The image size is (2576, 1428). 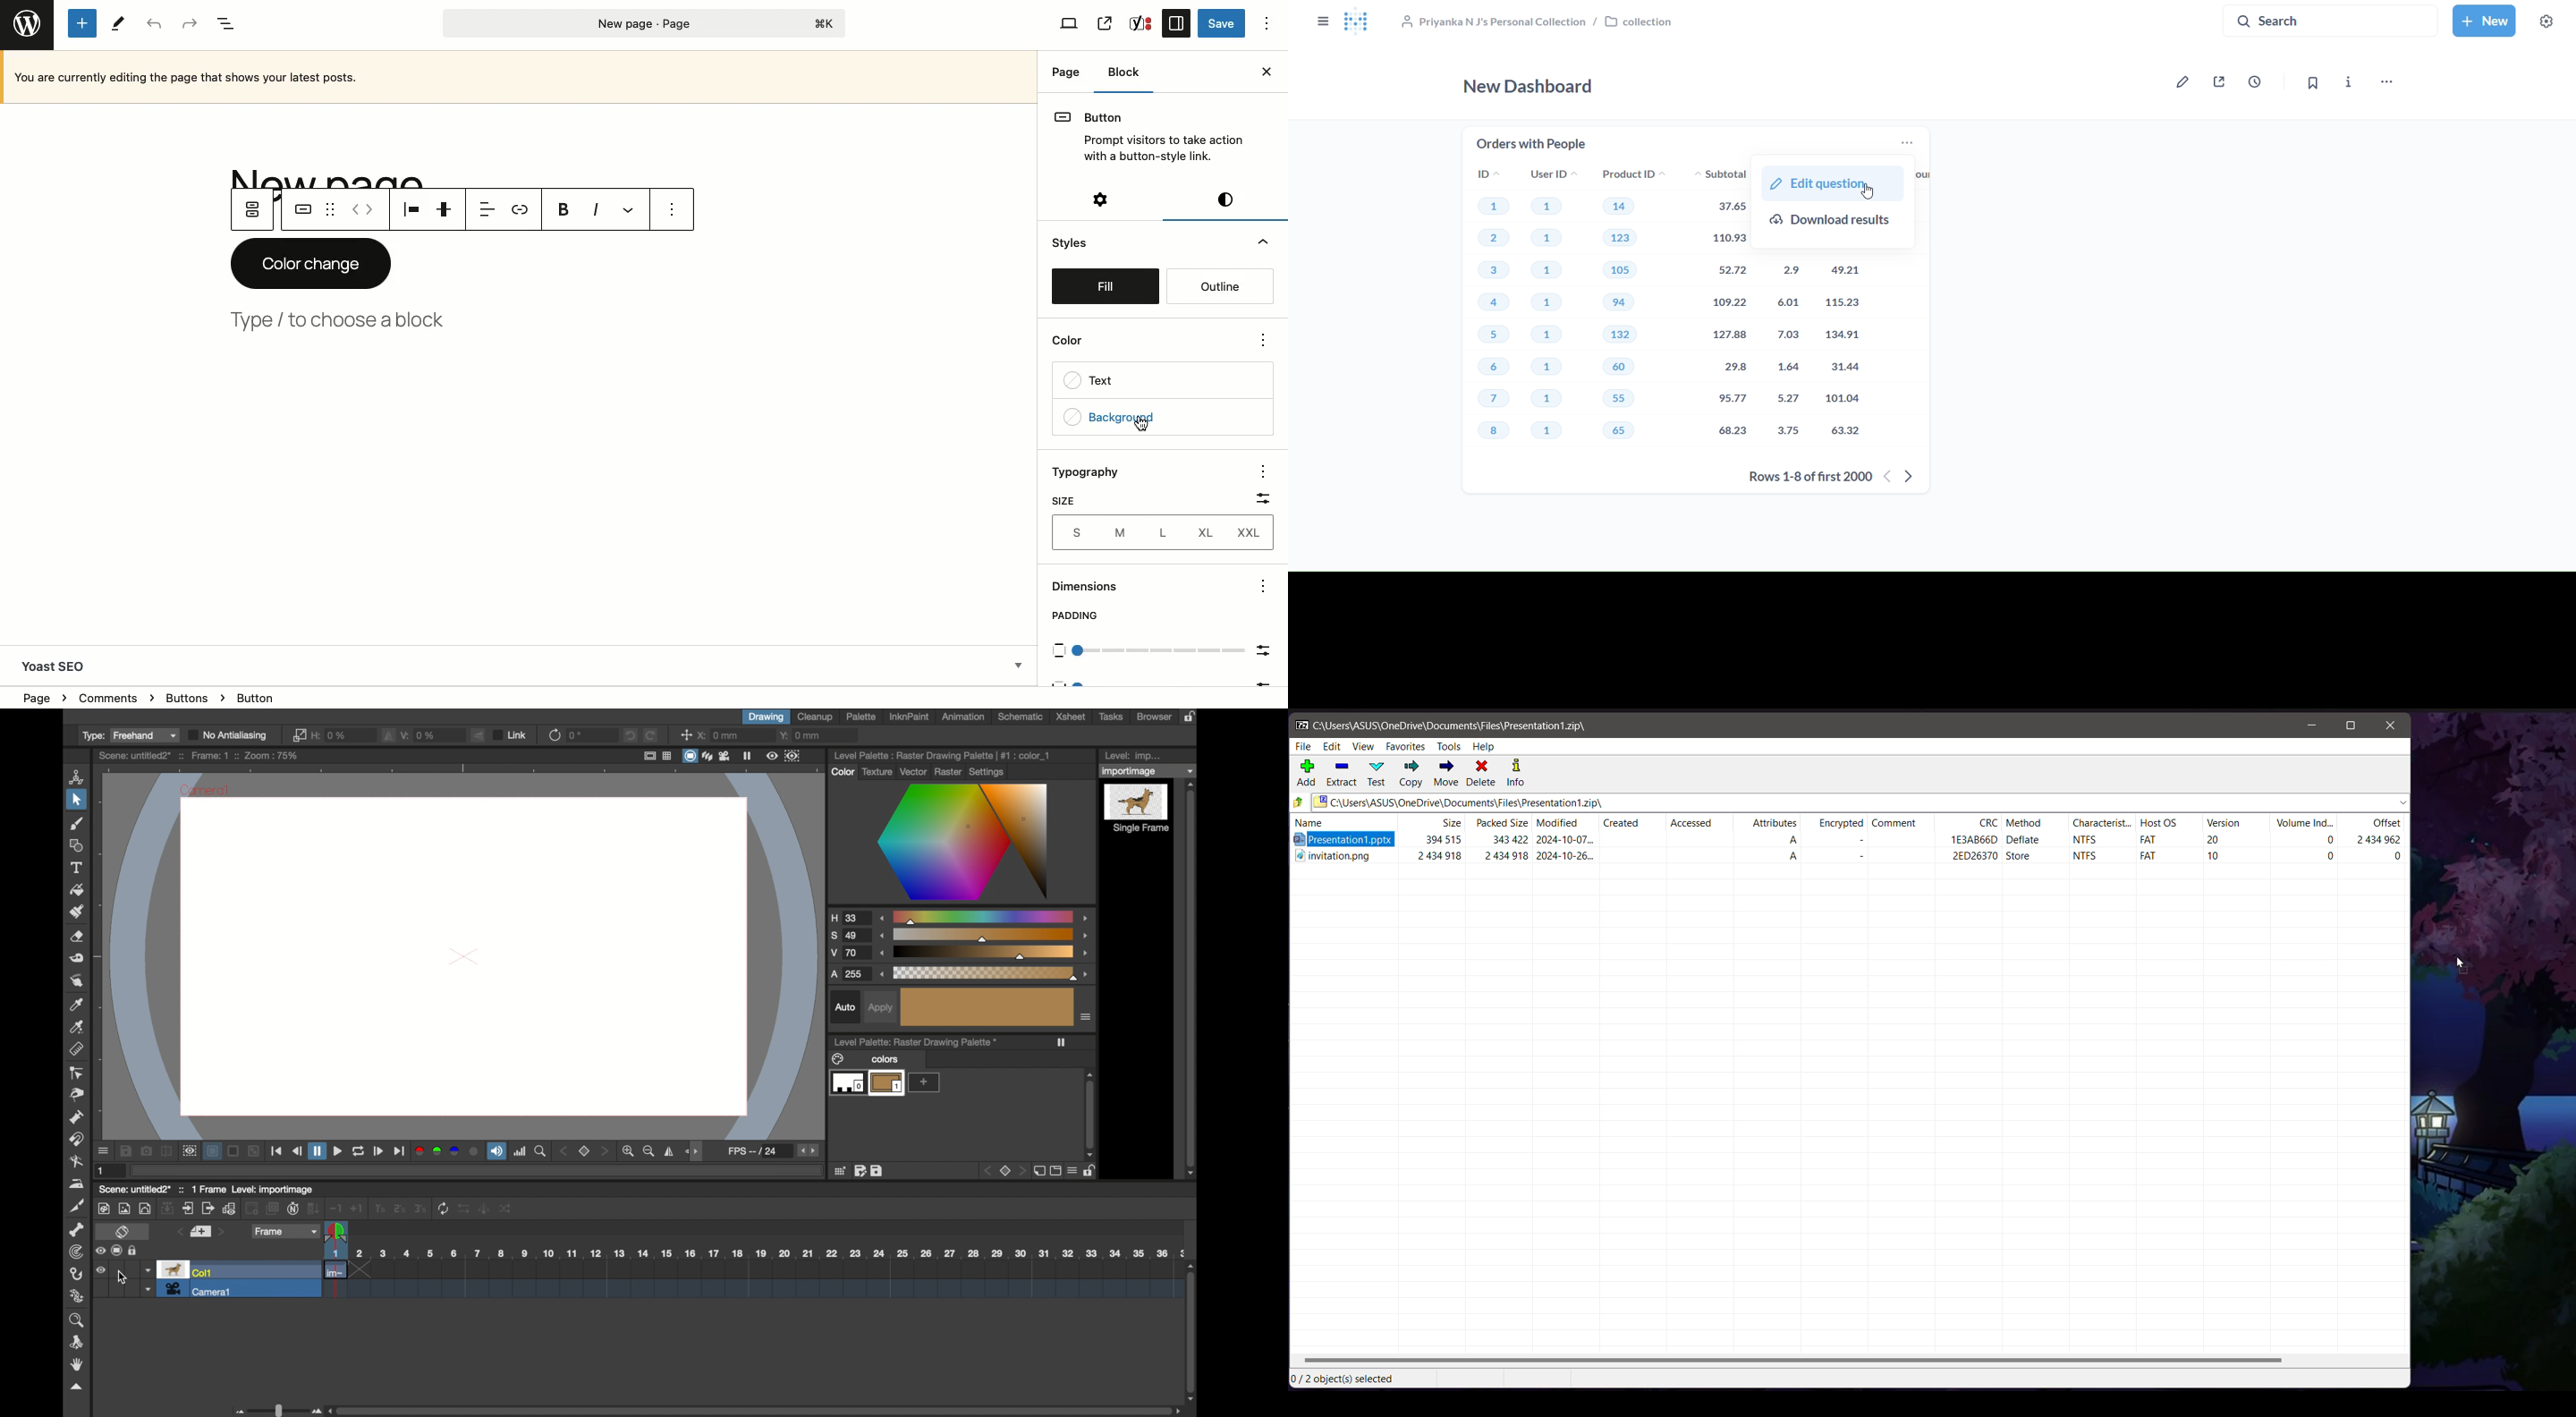 What do you see at coordinates (1078, 615) in the screenshot?
I see `Padding` at bounding box center [1078, 615].